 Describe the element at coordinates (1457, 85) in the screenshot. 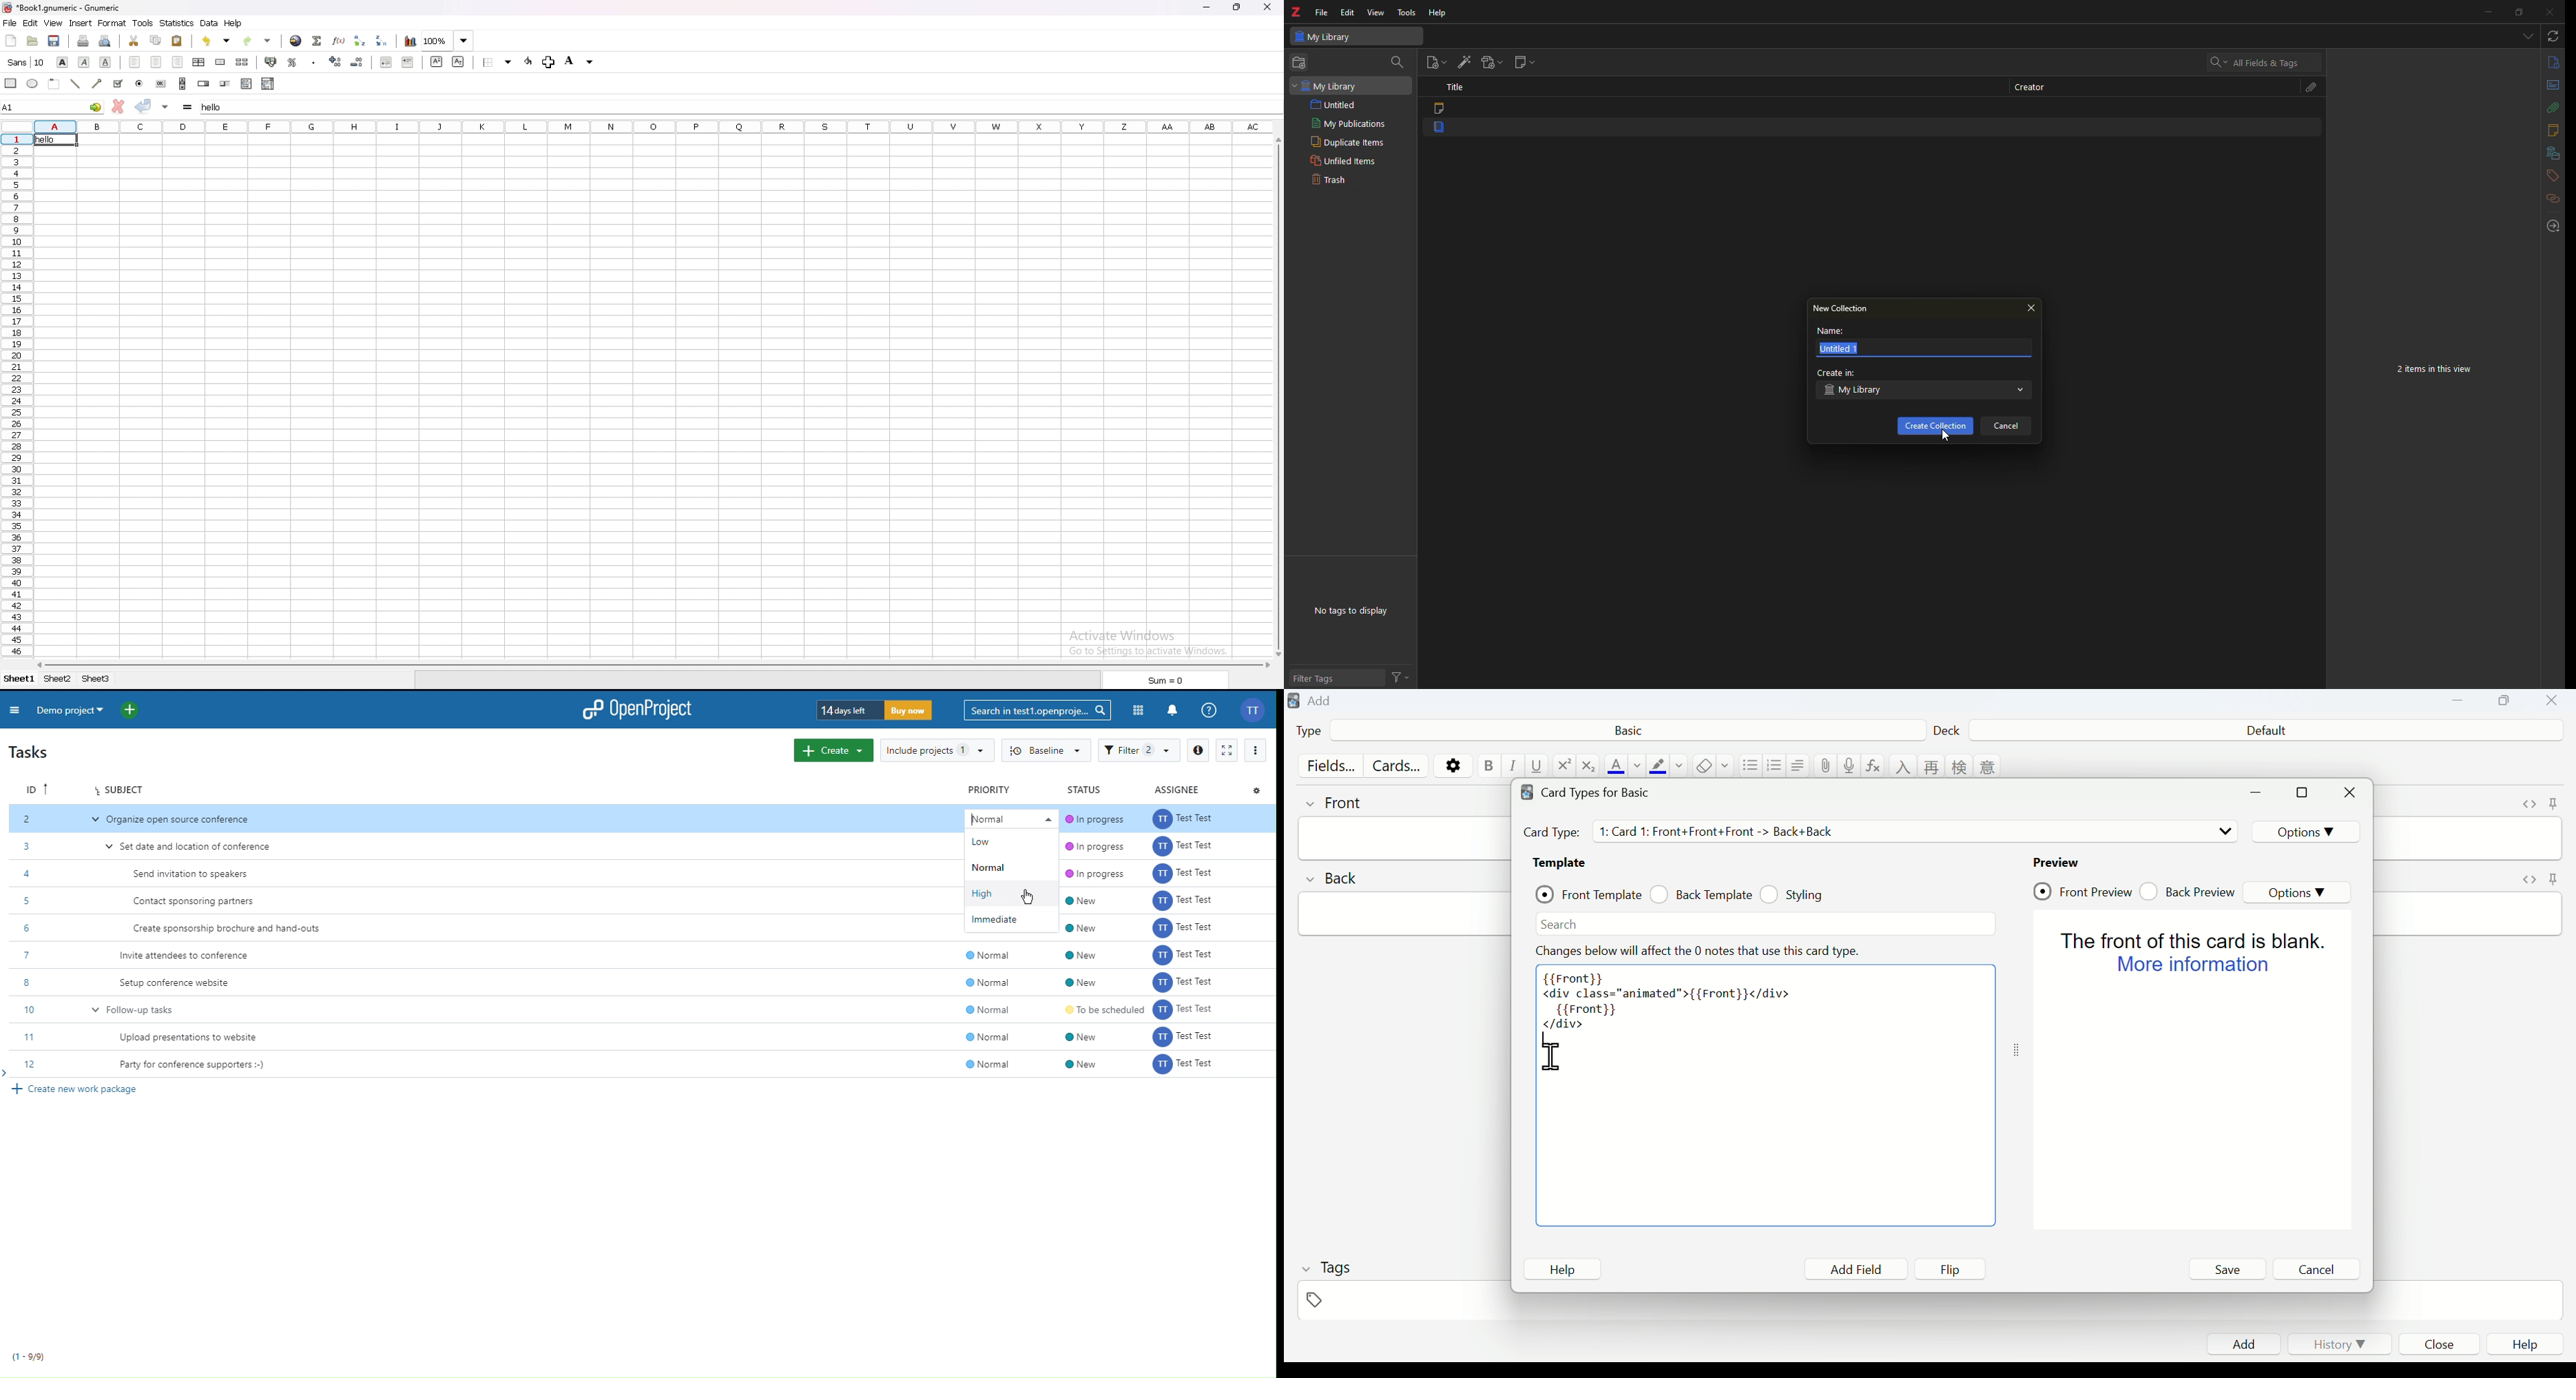

I see `title` at that location.